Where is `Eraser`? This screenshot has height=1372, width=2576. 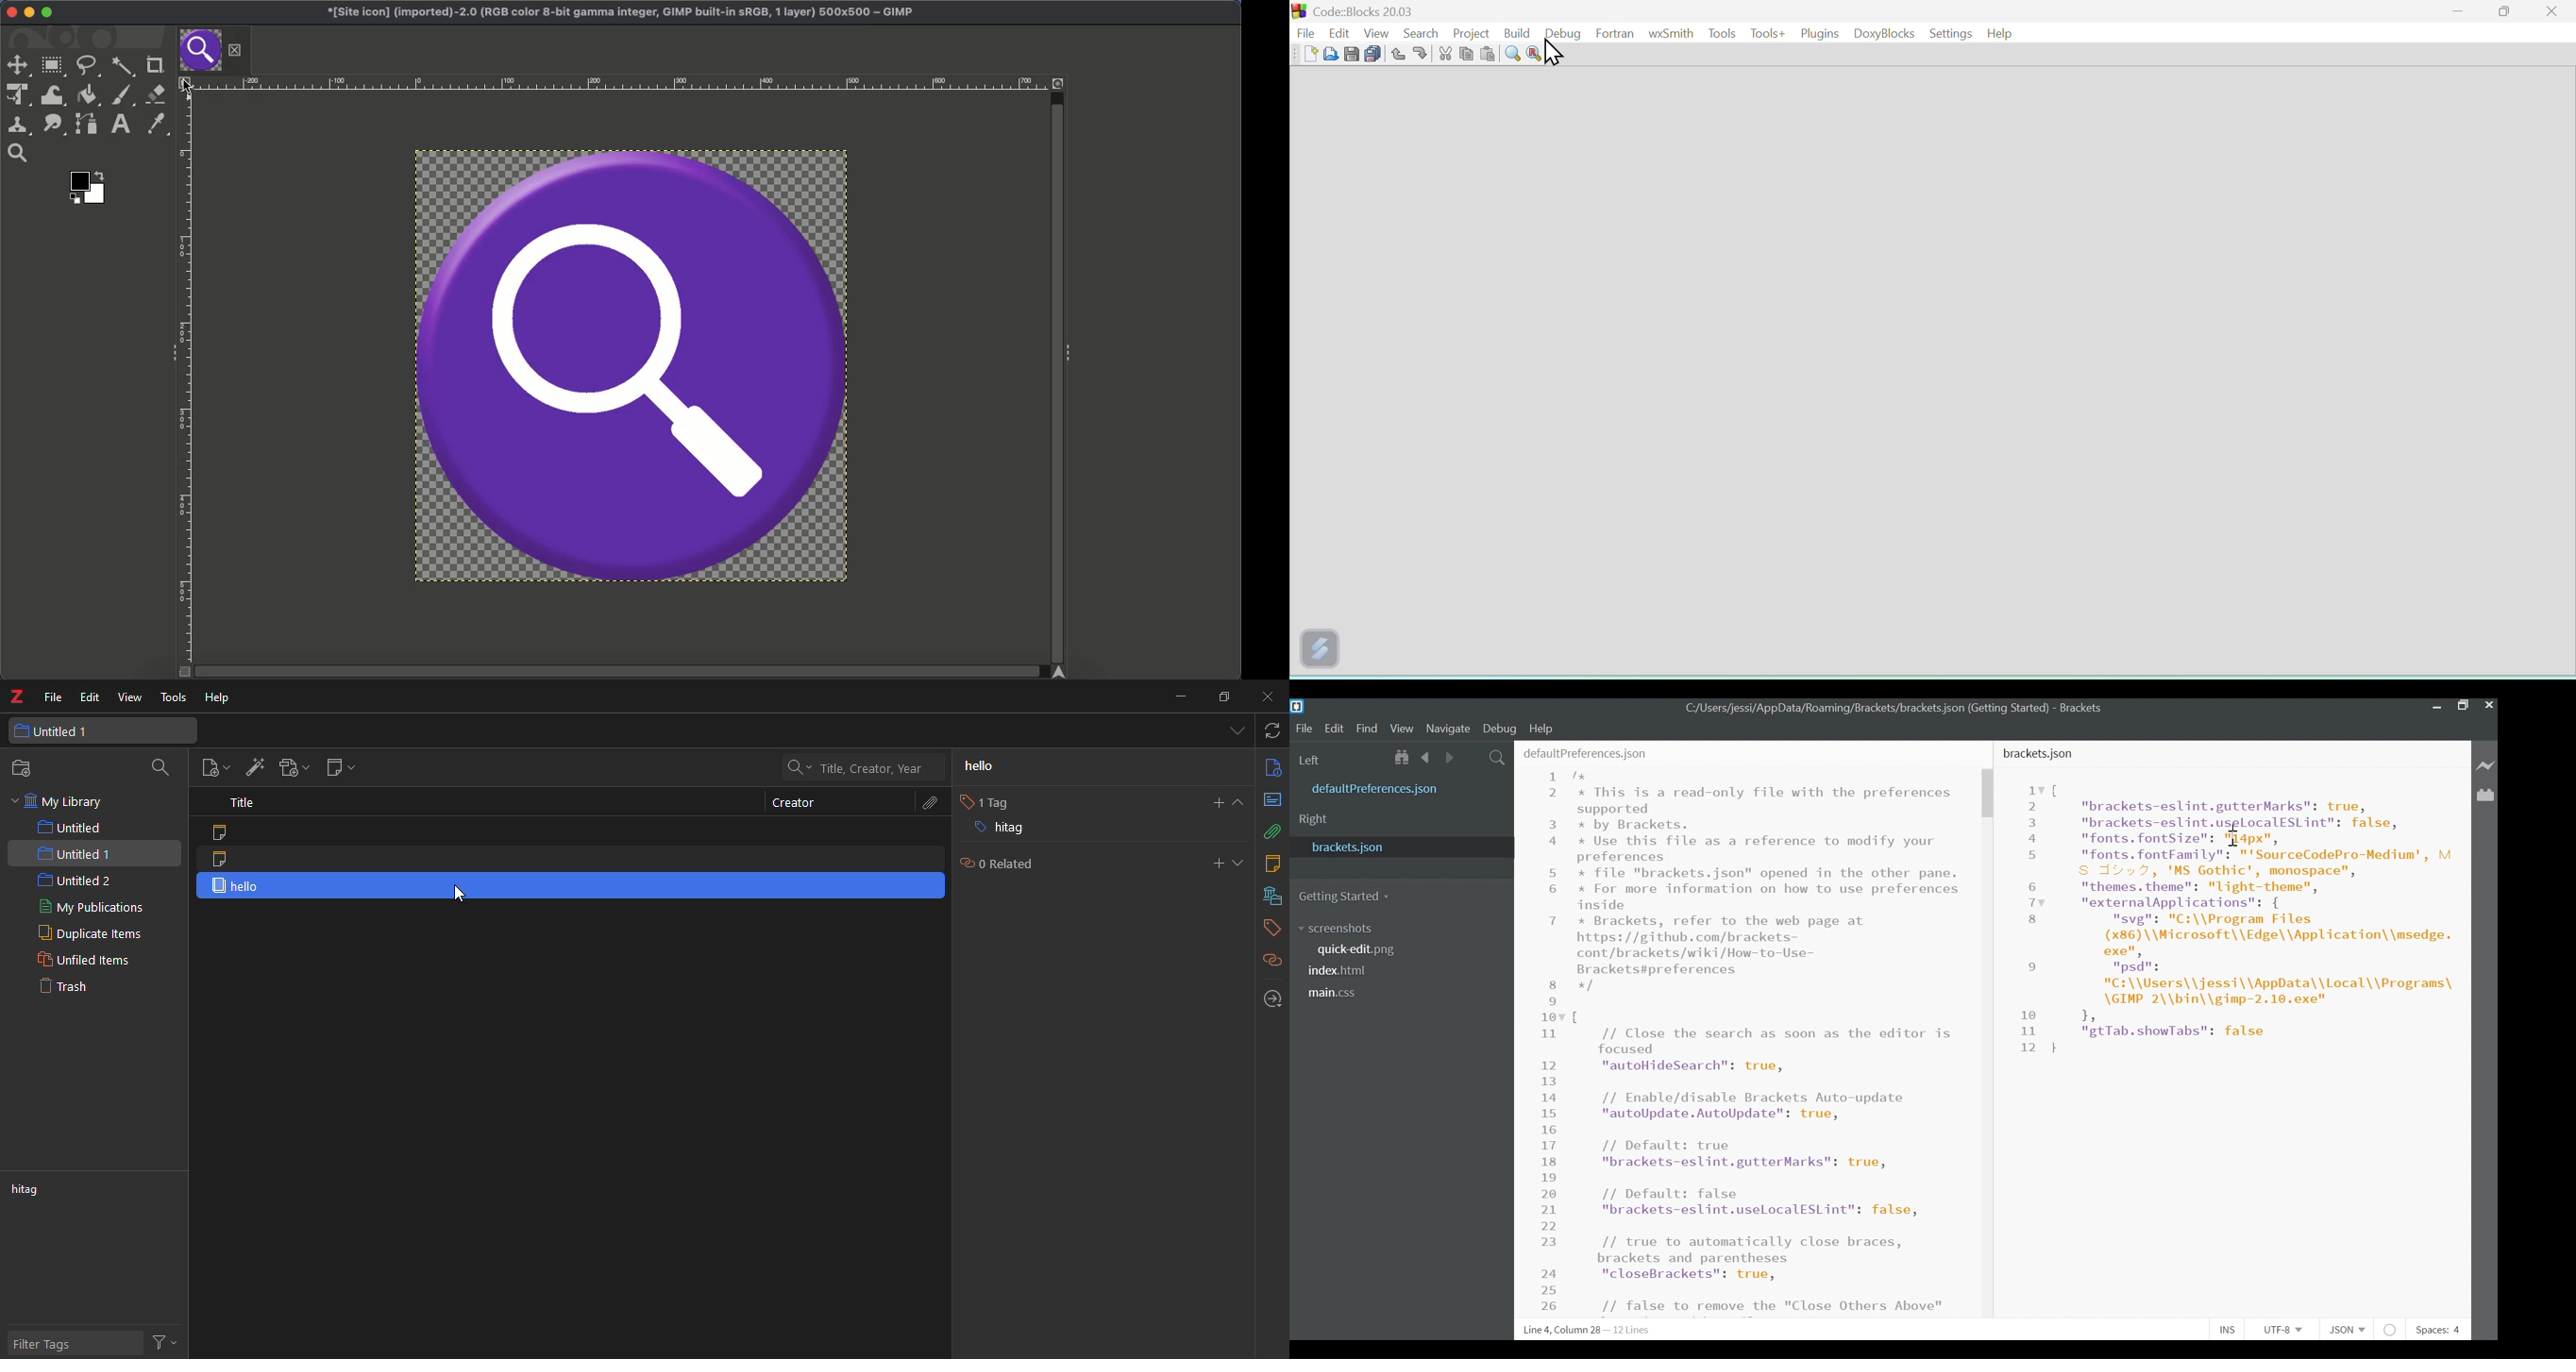 Eraser is located at coordinates (155, 94).